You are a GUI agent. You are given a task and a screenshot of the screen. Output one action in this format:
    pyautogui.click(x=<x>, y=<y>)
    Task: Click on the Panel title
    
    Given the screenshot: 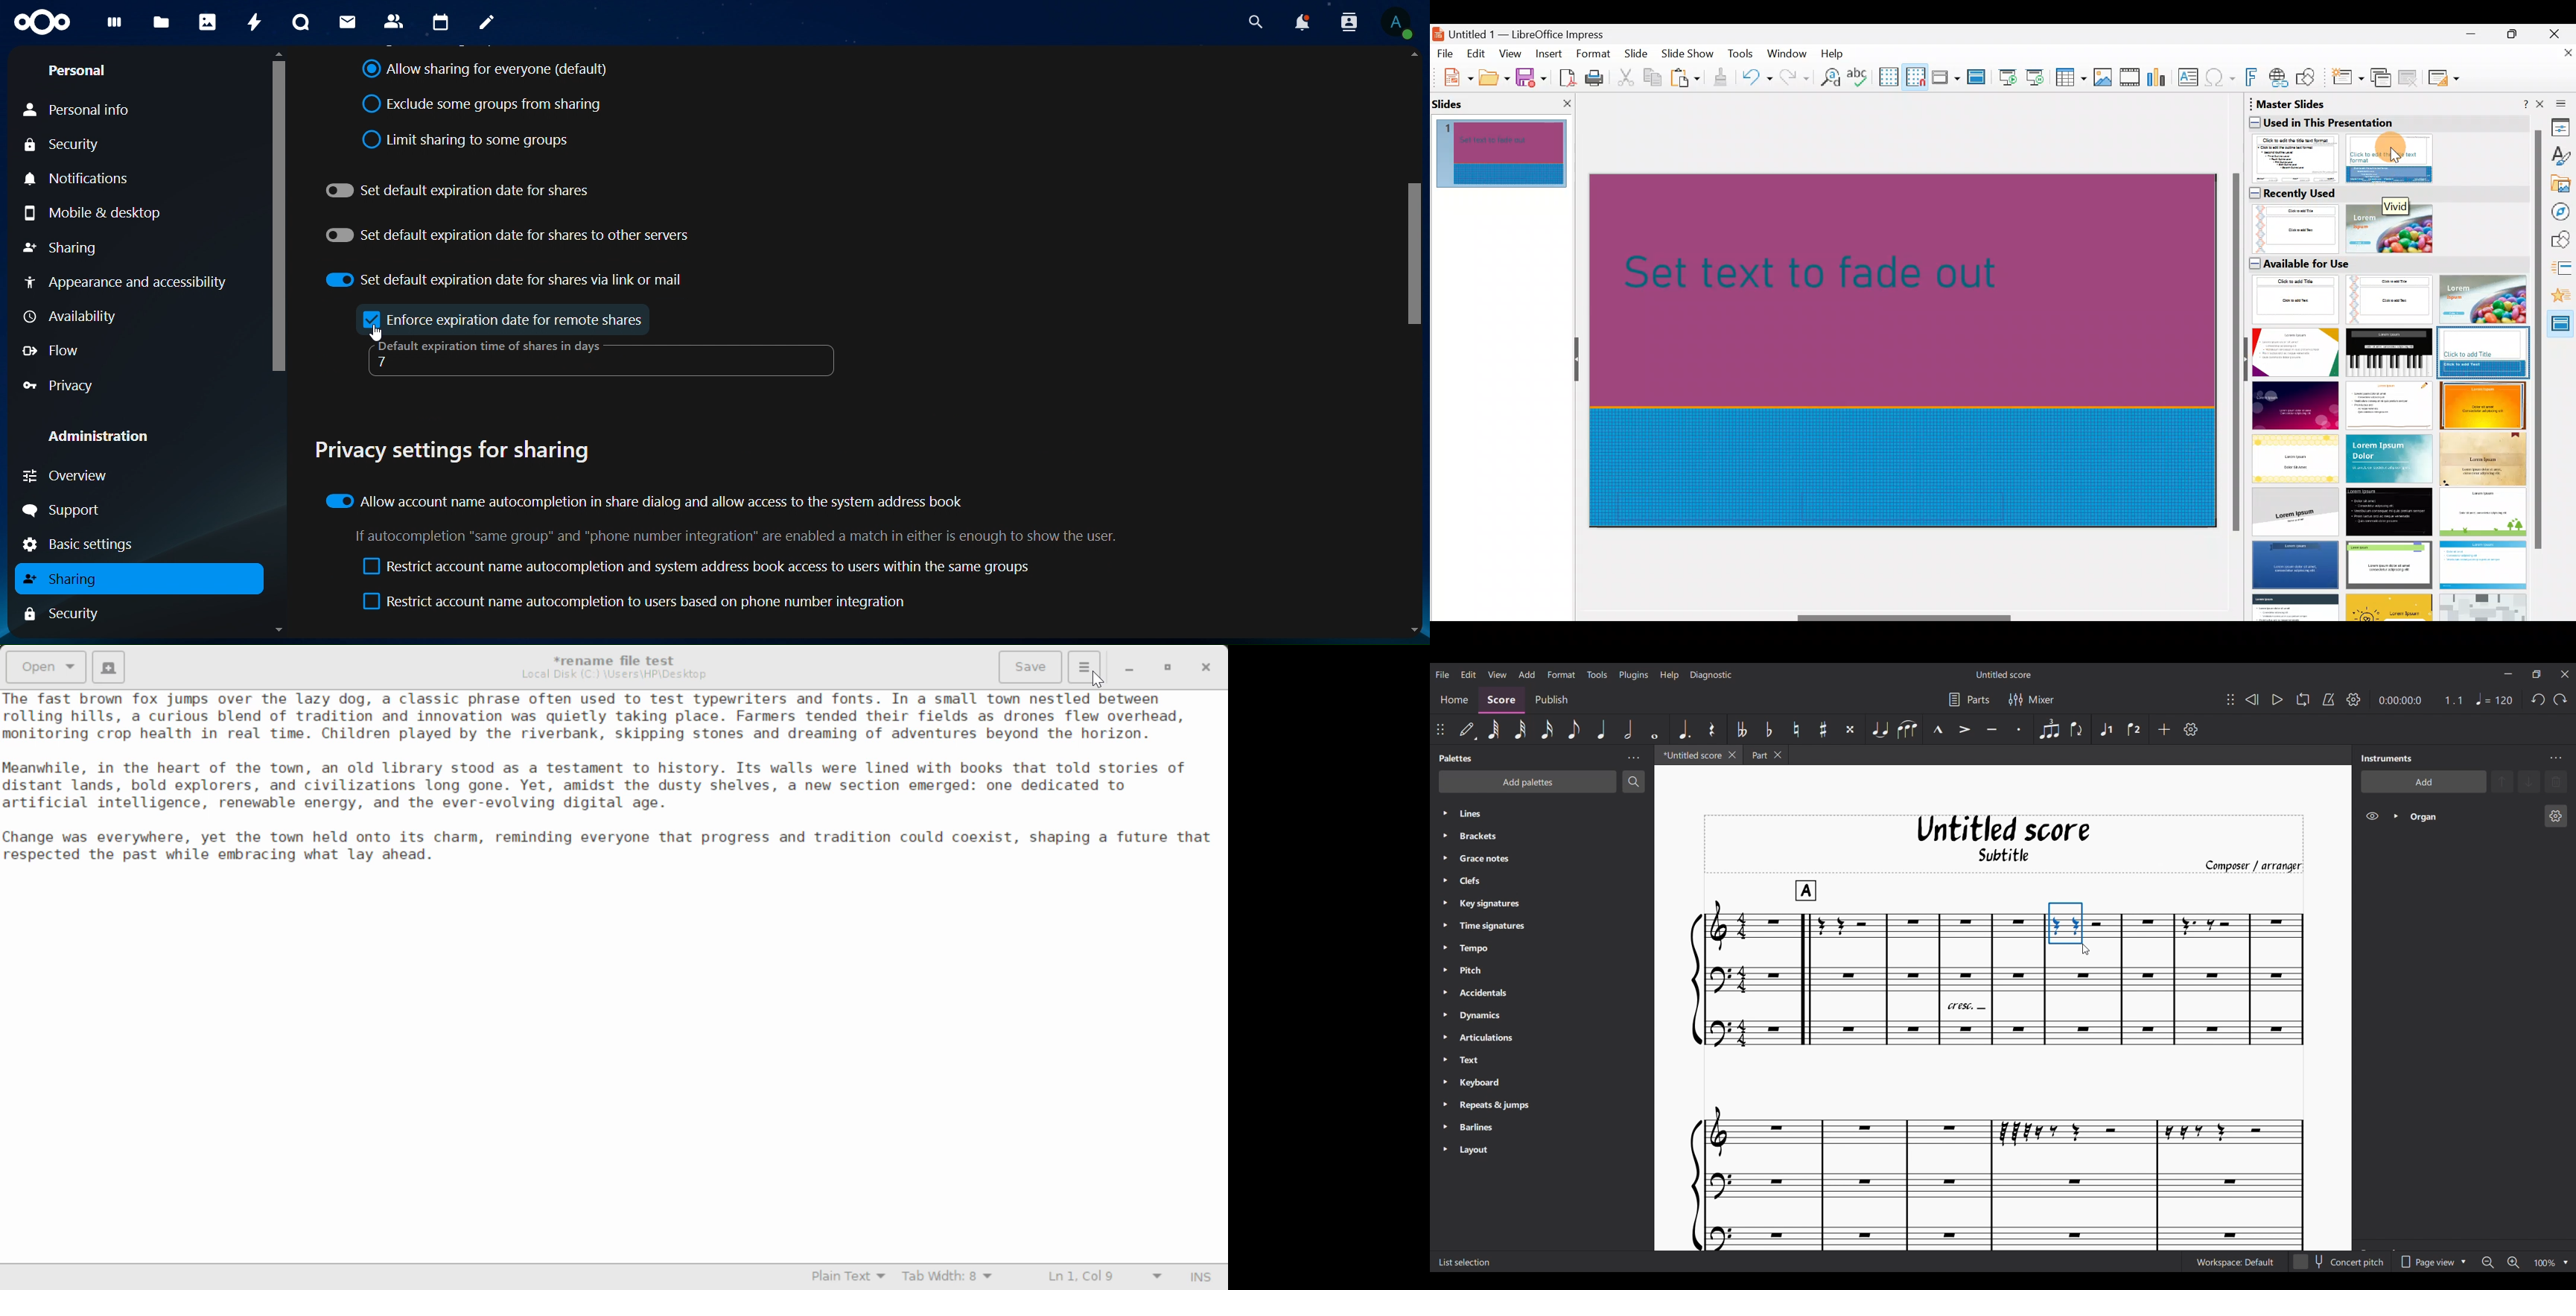 What is the action you would take?
    pyautogui.click(x=2387, y=758)
    